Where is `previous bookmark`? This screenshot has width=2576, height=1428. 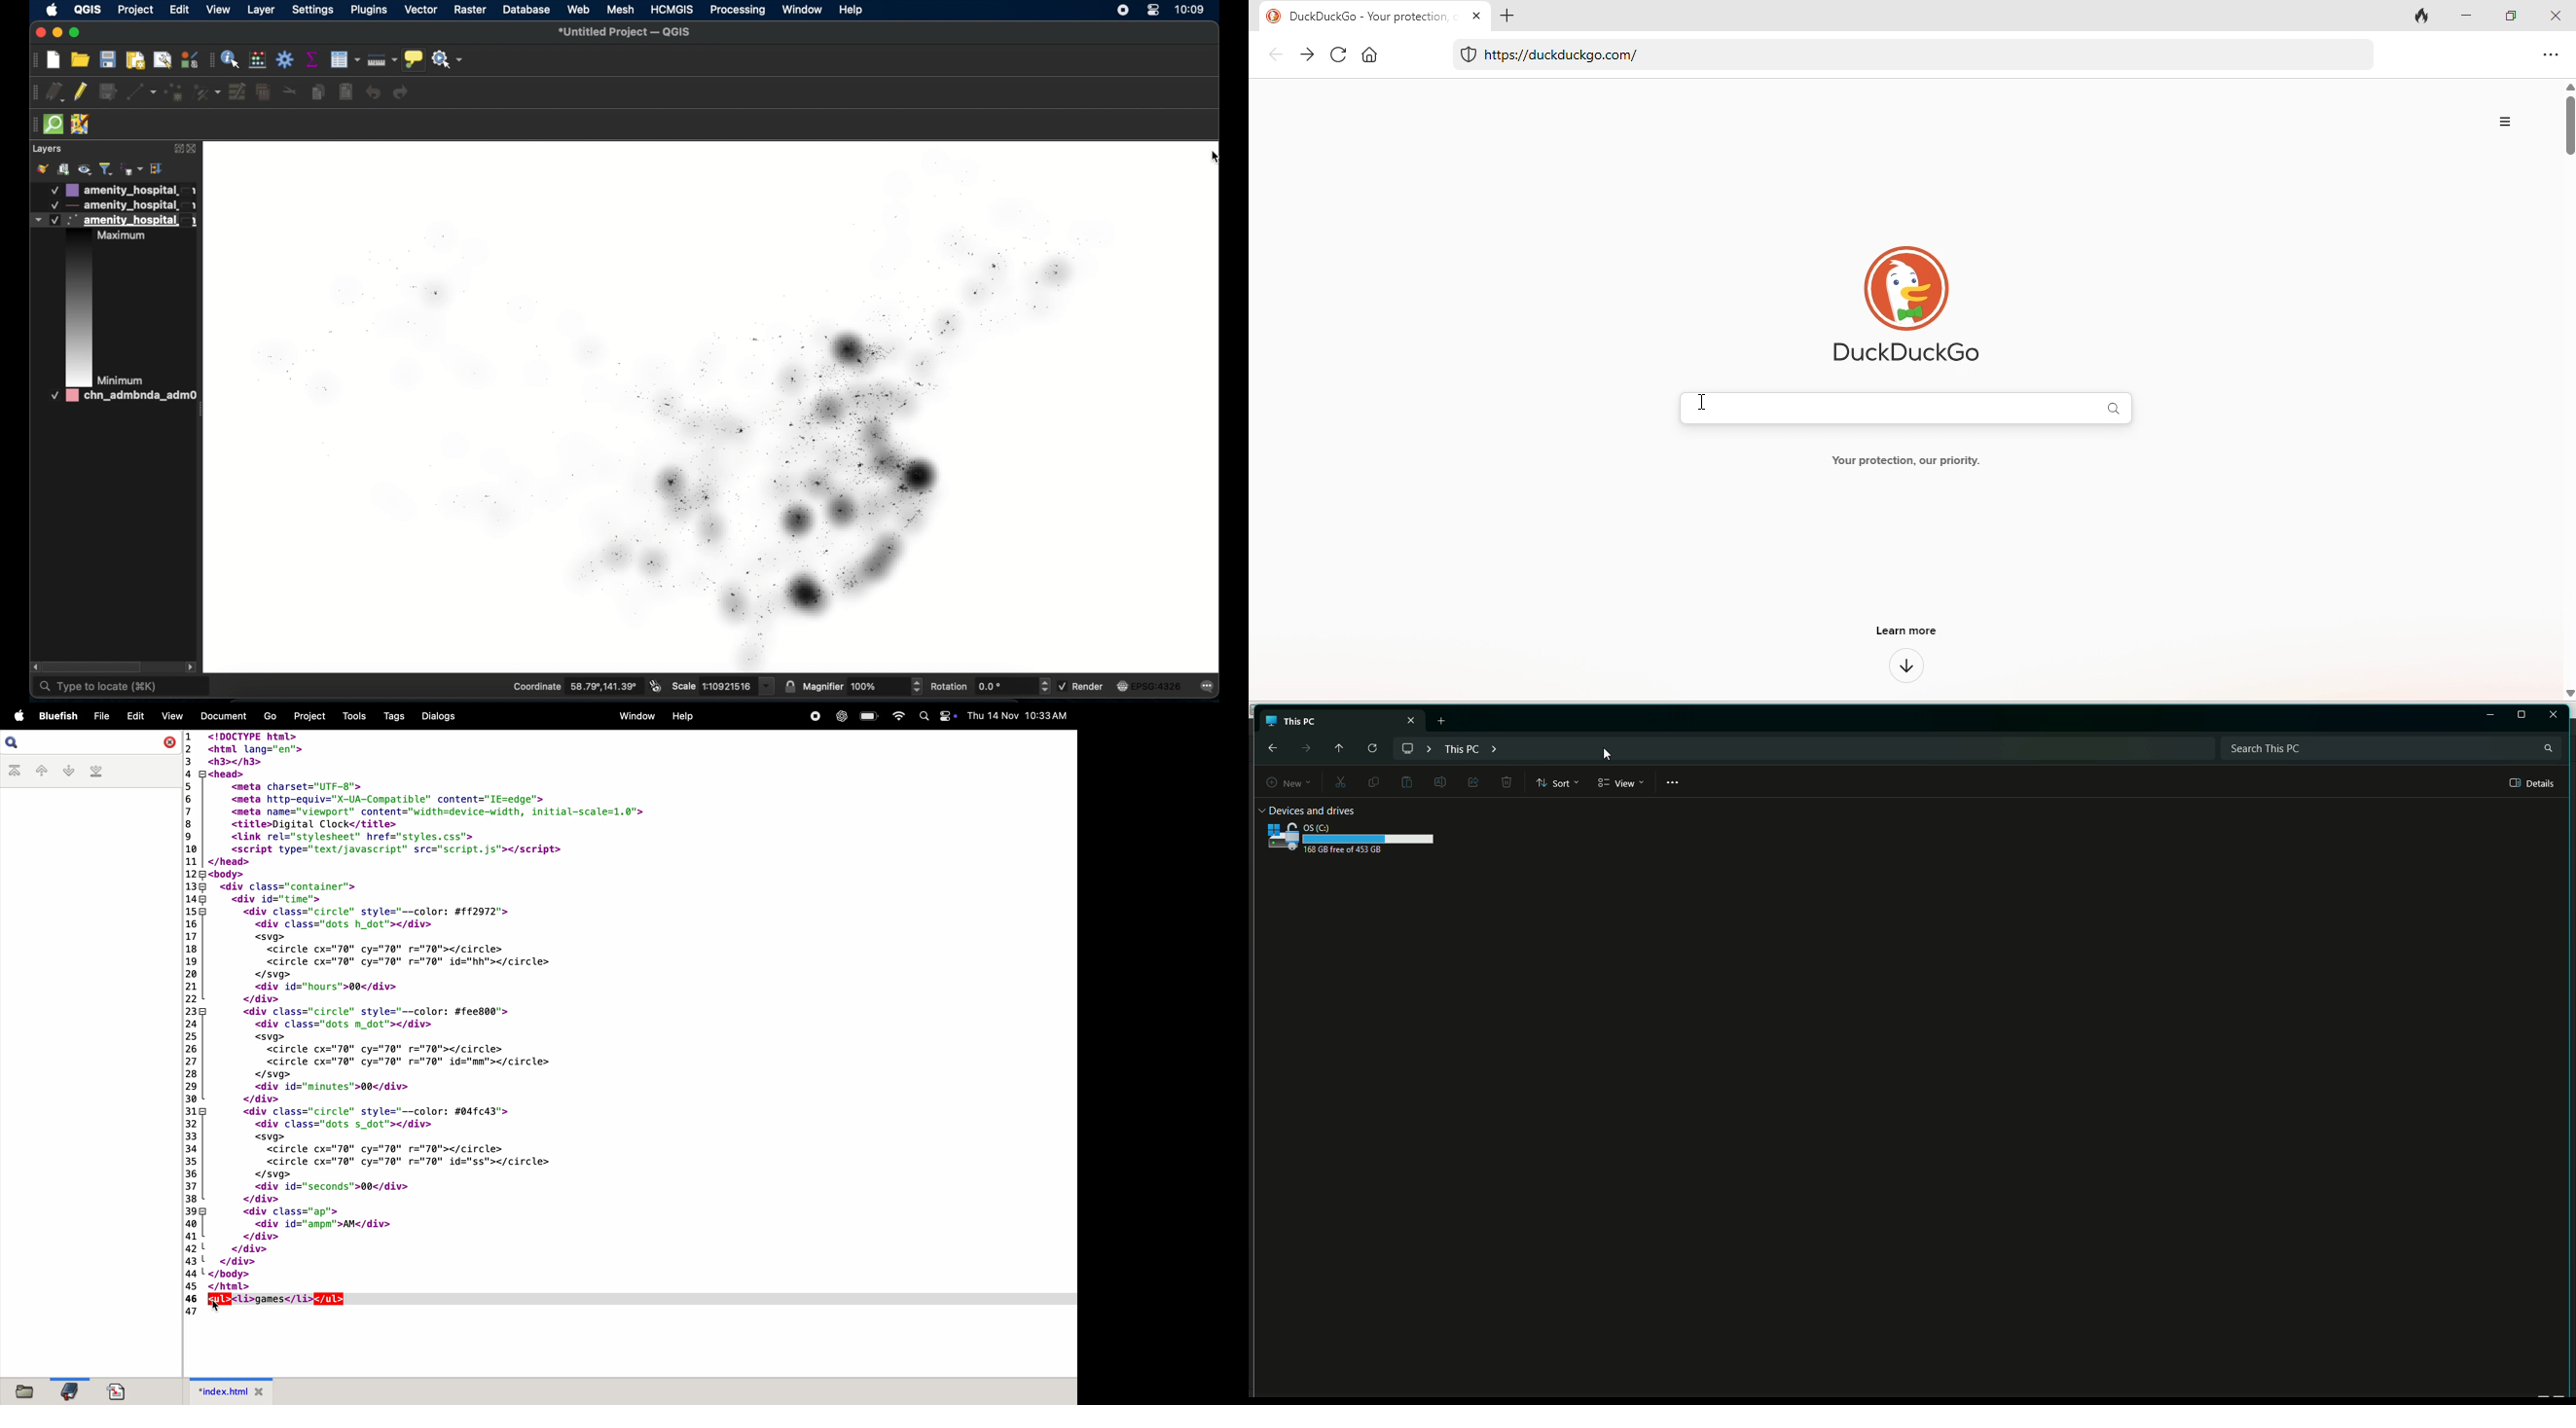 previous bookmark is located at coordinates (39, 770).